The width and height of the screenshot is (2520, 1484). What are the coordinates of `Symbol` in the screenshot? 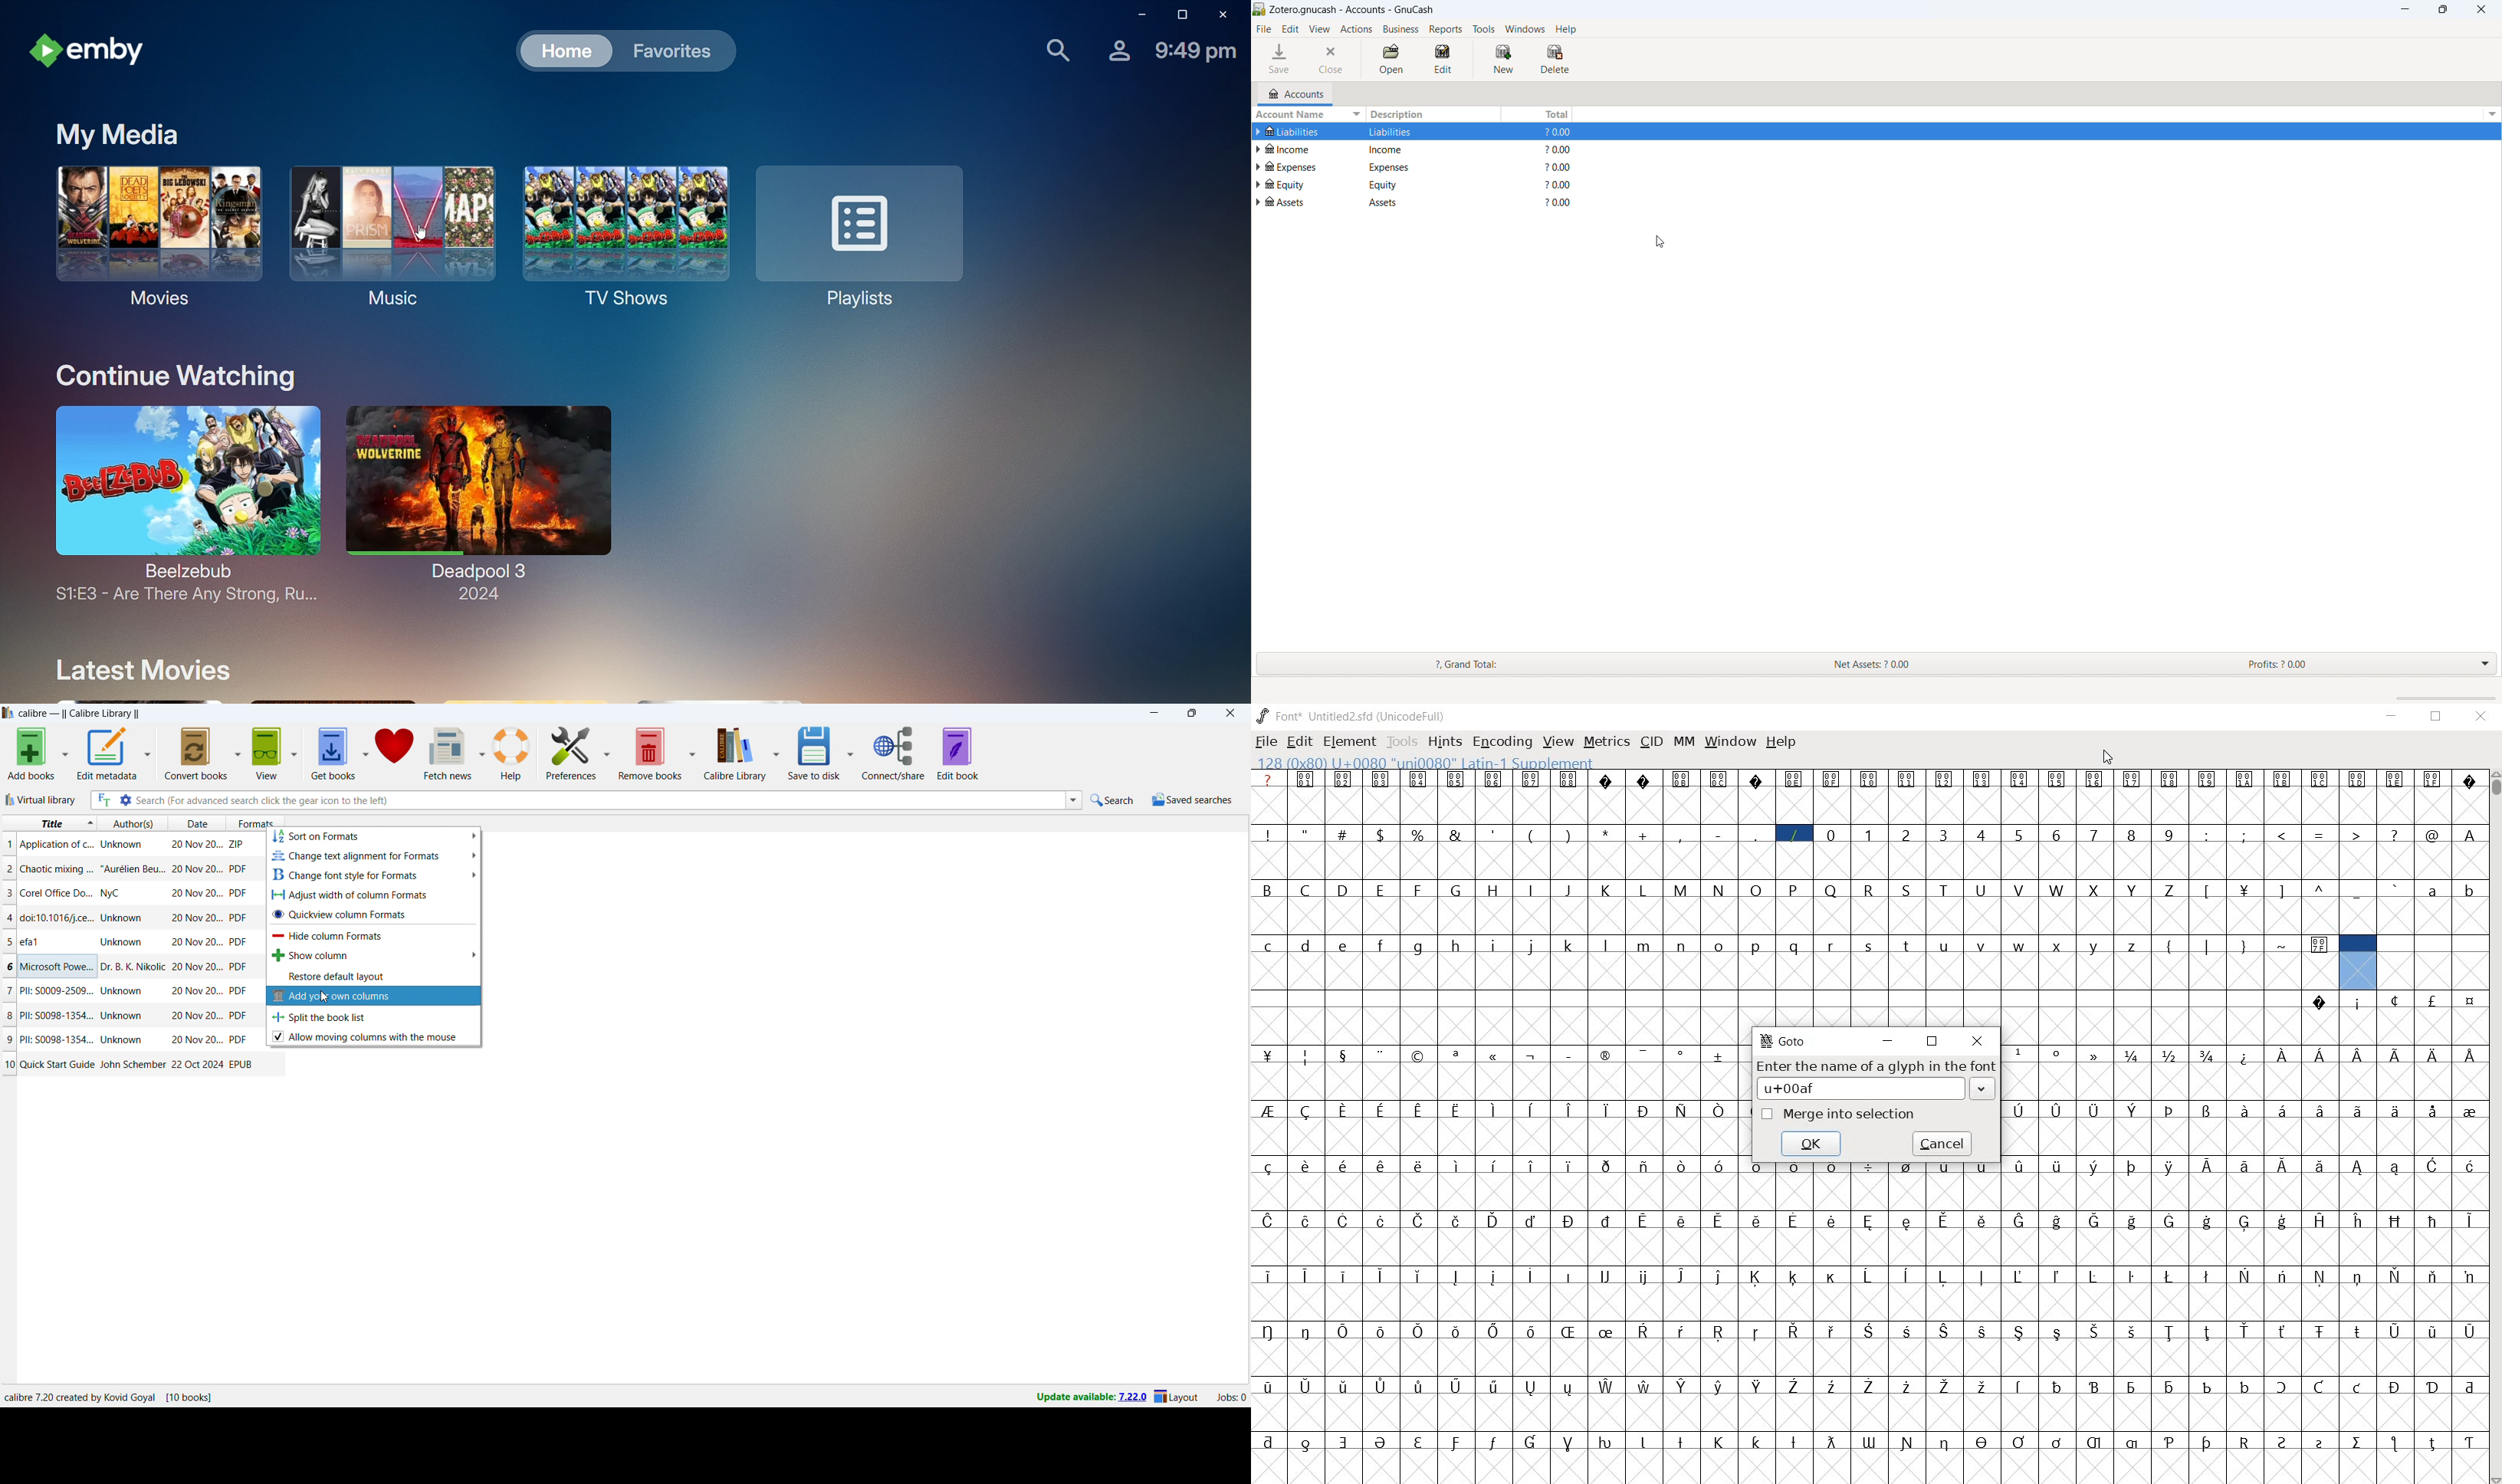 It's located at (1832, 1165).